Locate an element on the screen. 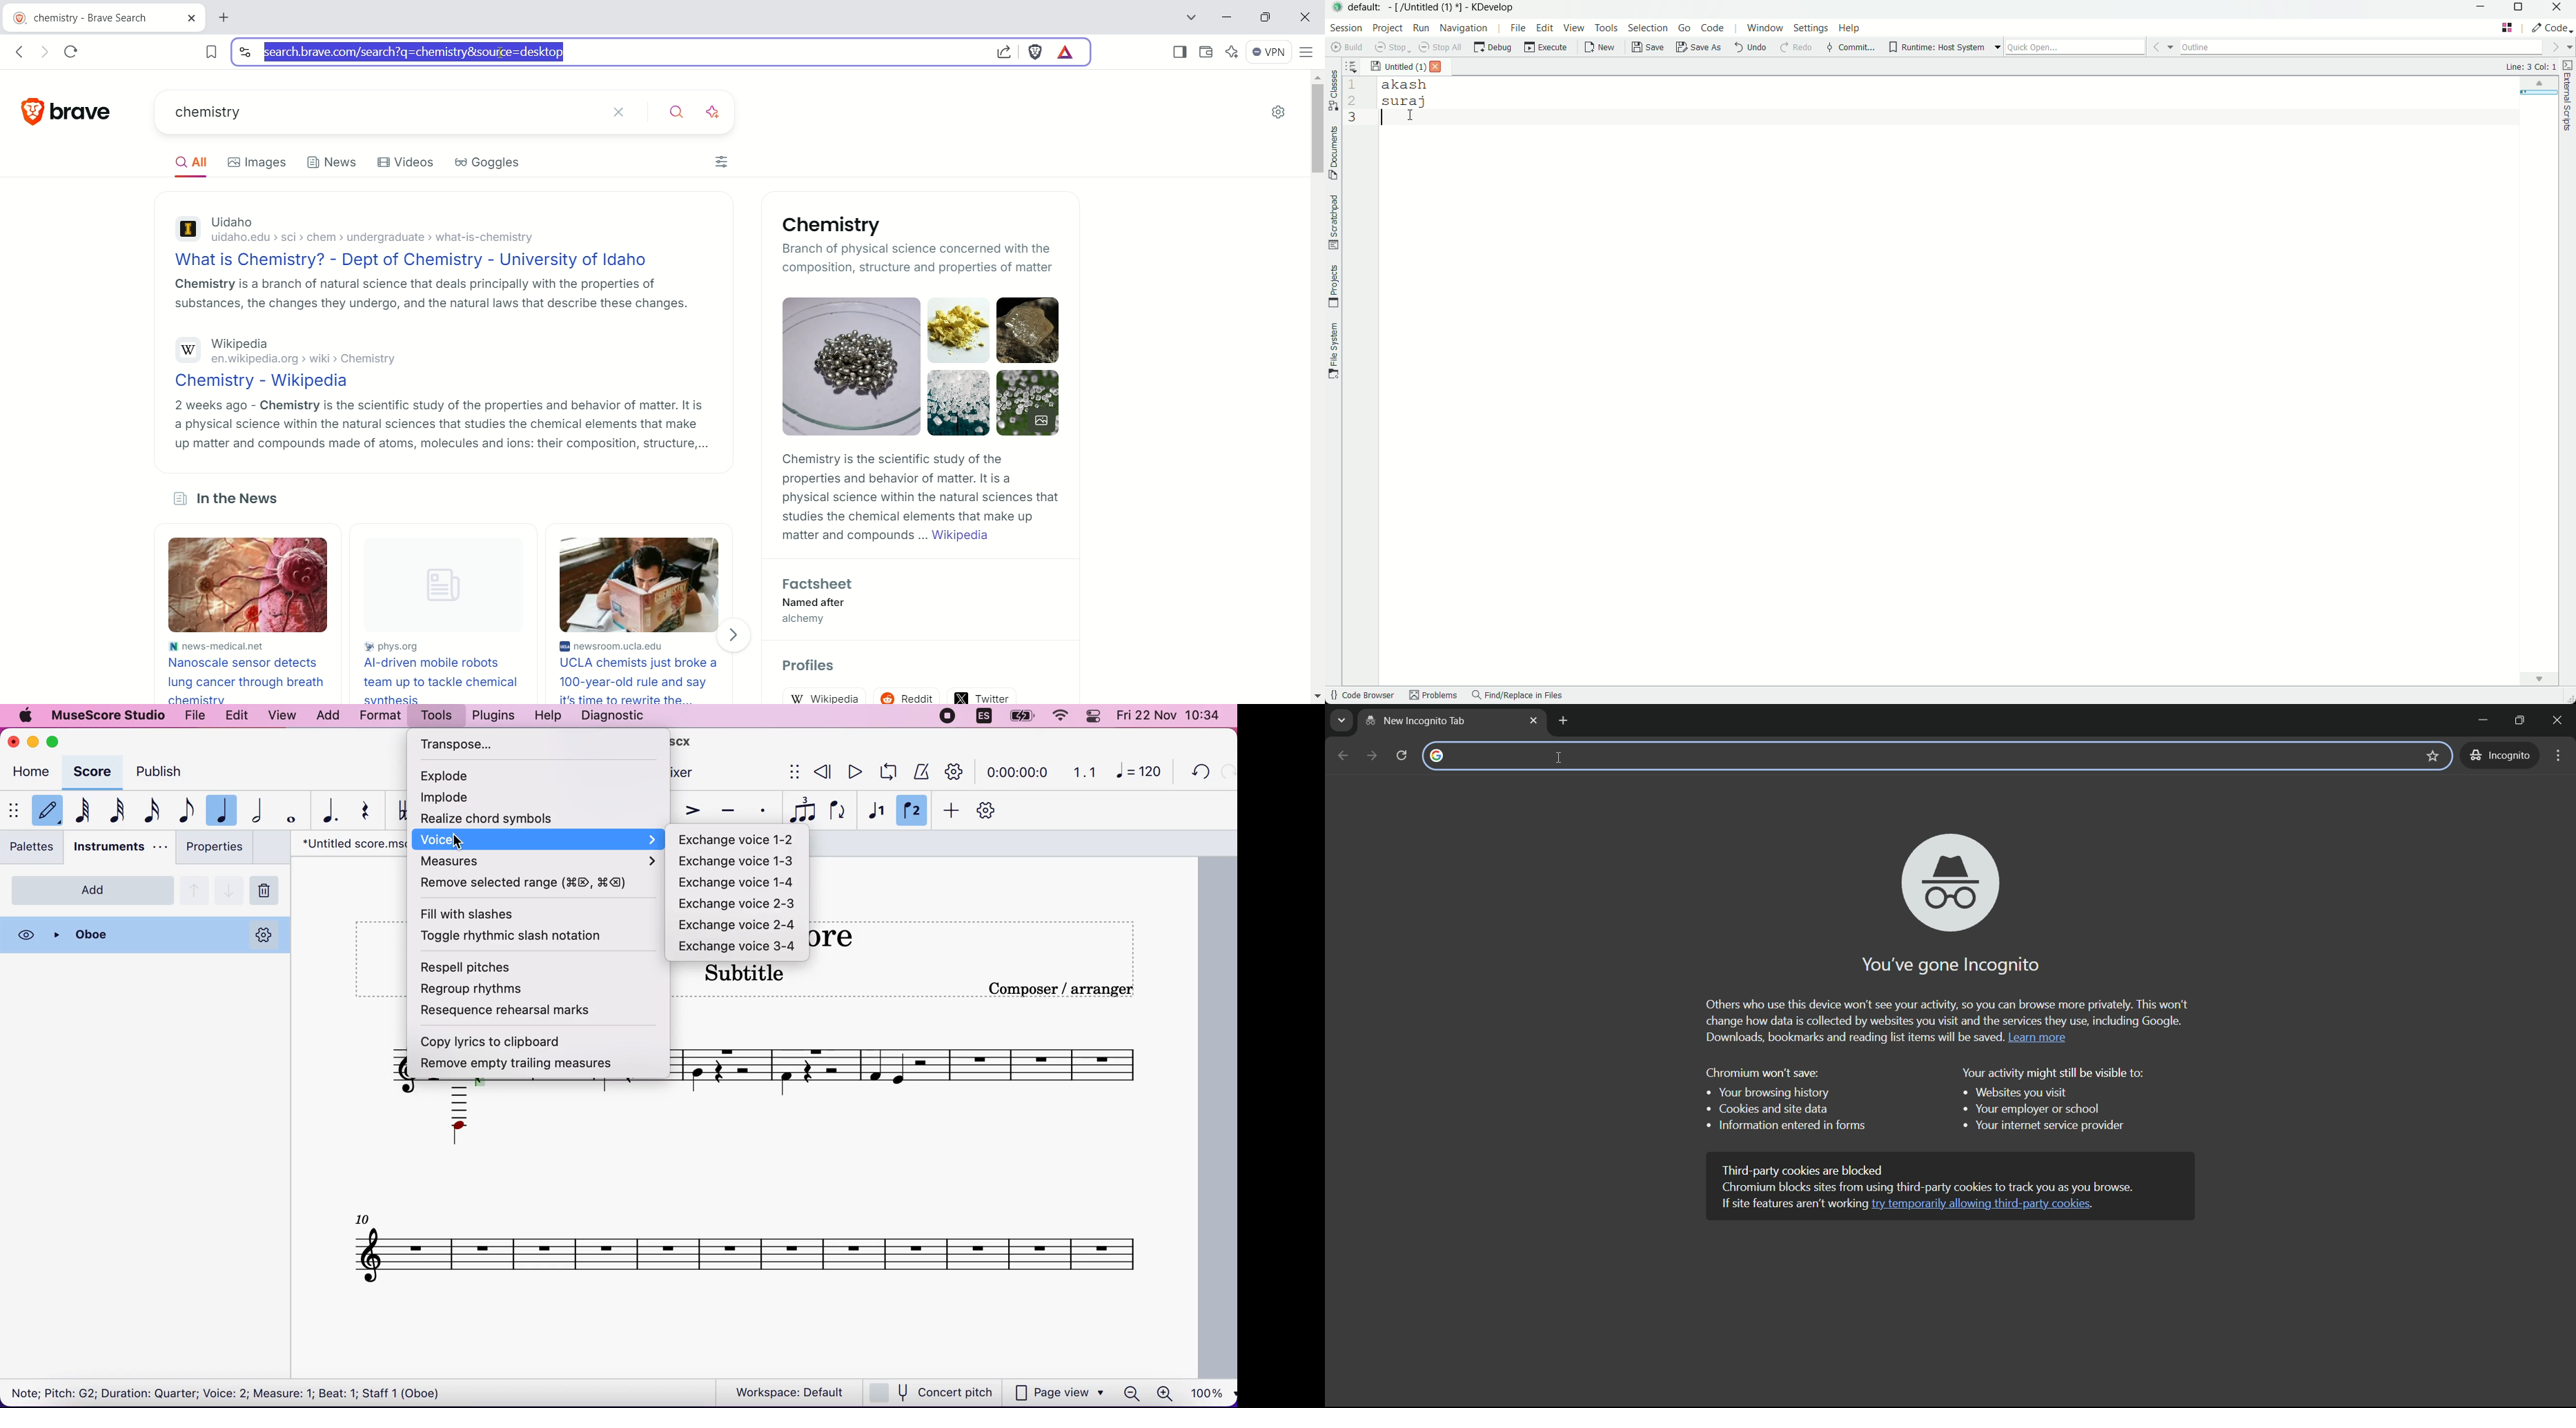 Image resolution: width=2576 pixels, height=1428 pixels. default is located at coordinates (48, 809).